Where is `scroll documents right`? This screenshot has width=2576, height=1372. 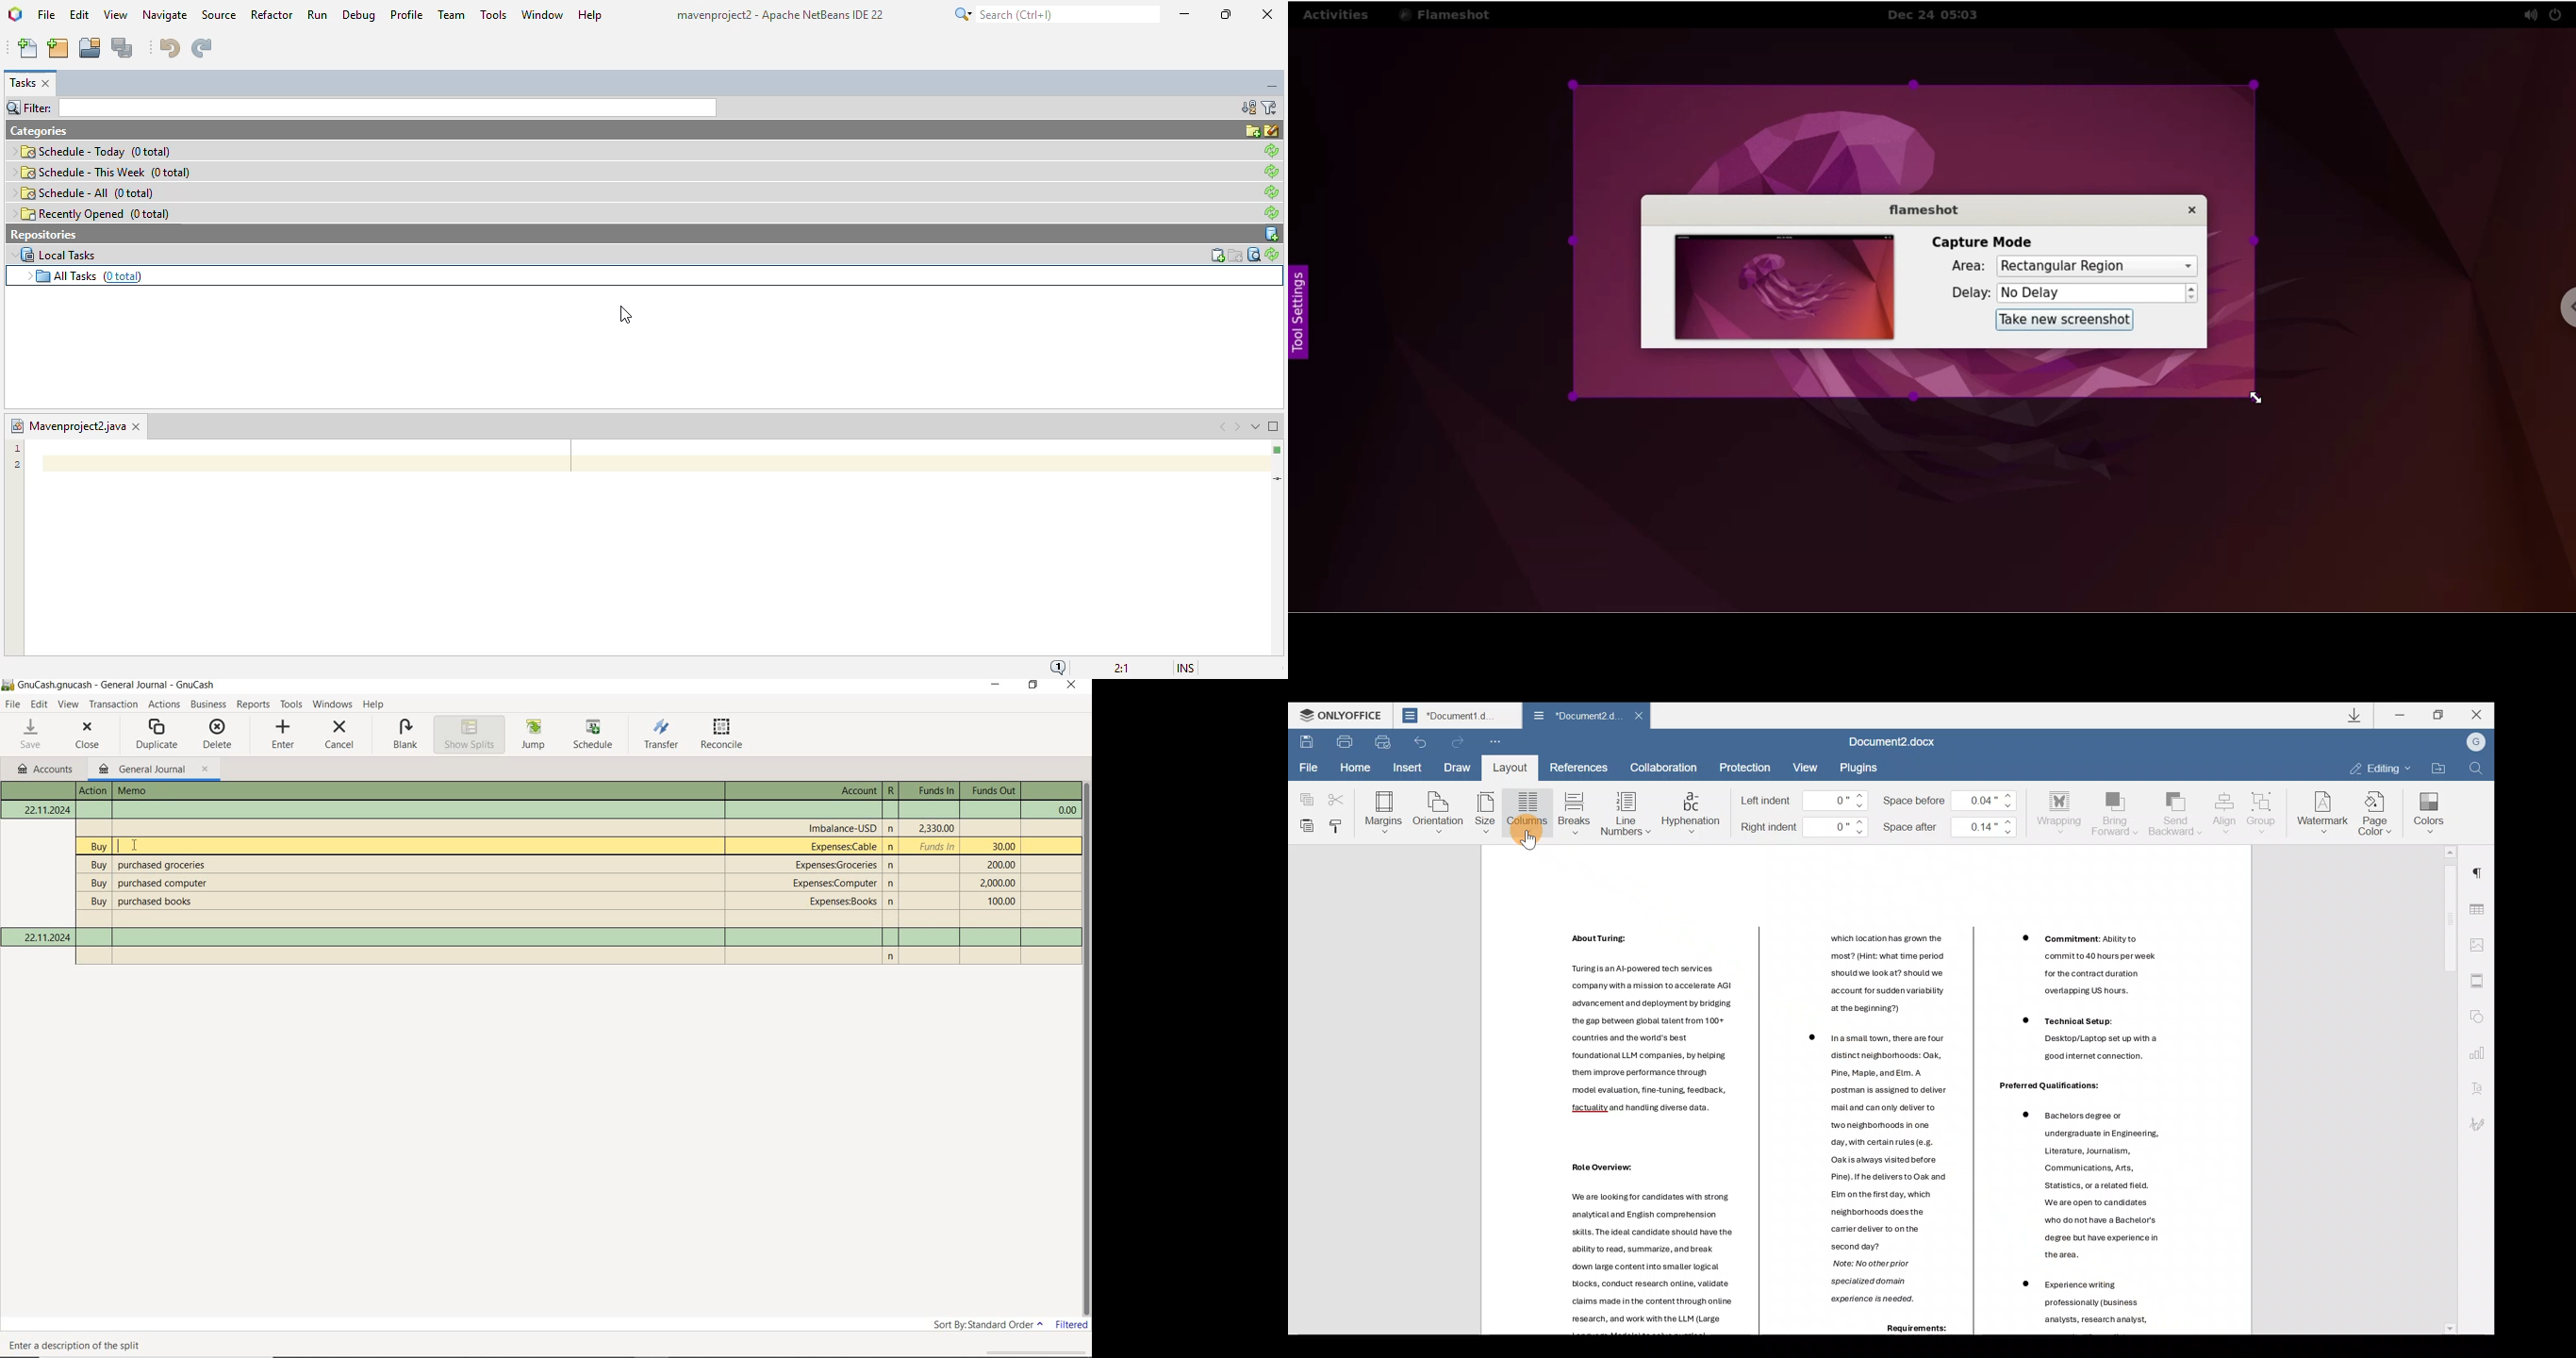 scroll documents right is located at coordinates (1240, 427).